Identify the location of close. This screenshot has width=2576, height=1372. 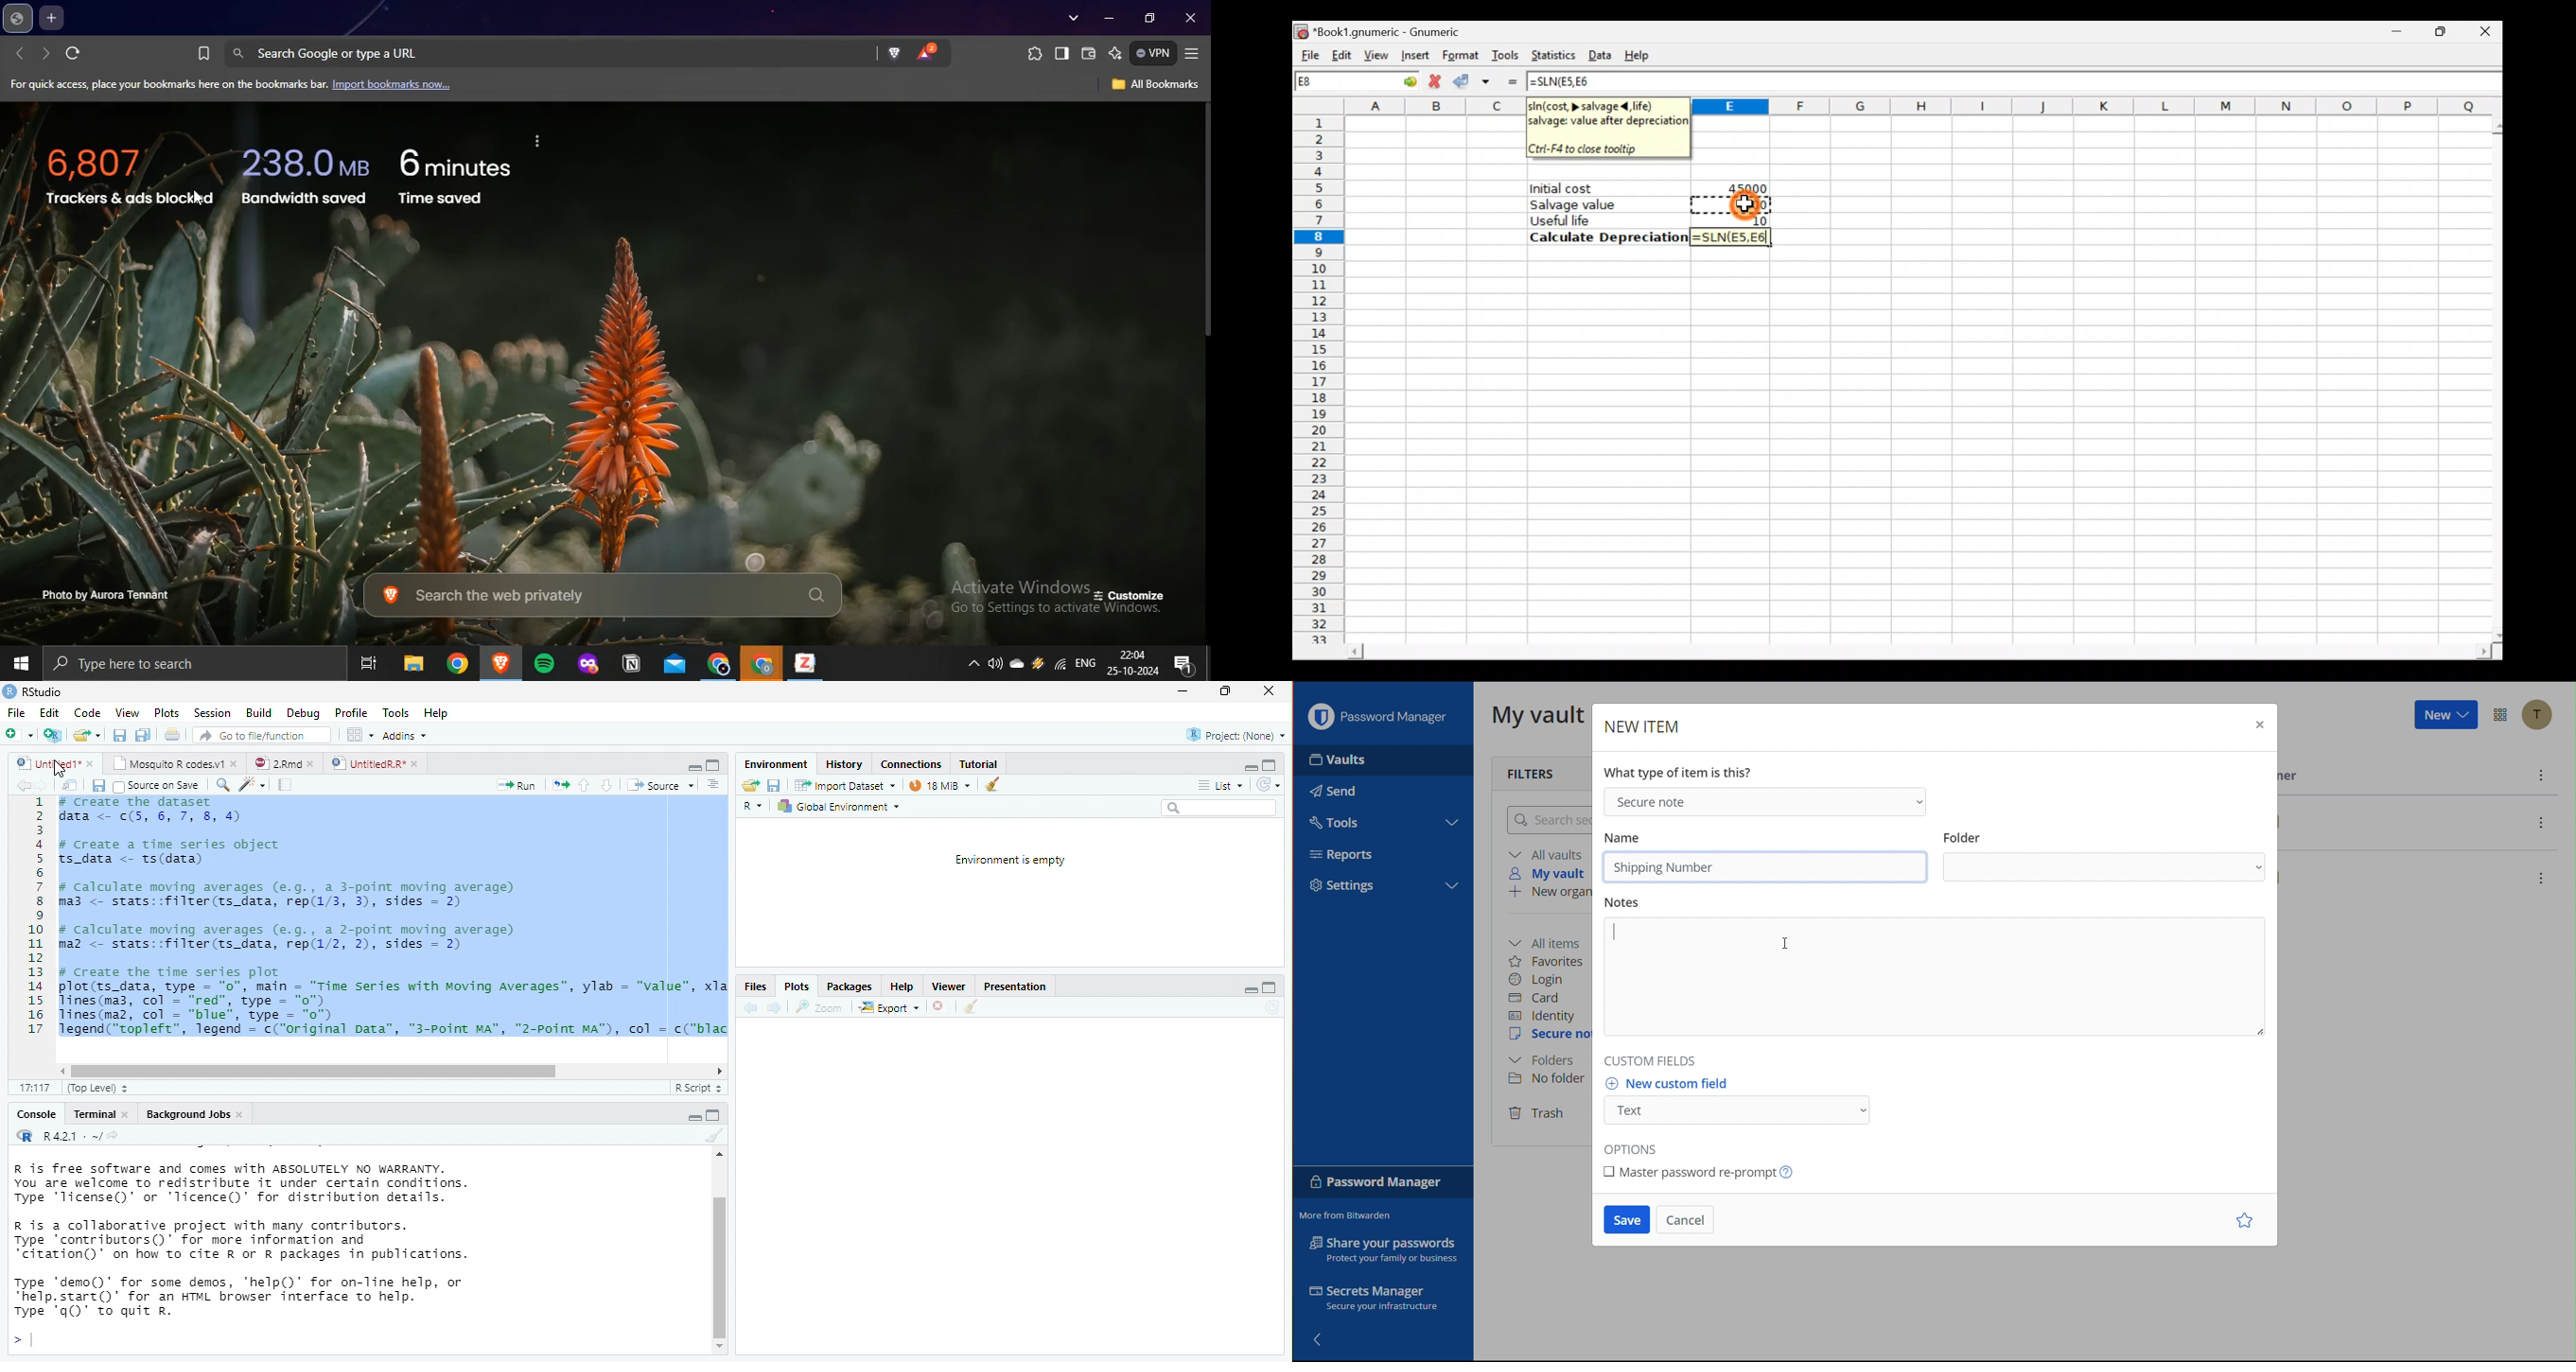
(314, 764).